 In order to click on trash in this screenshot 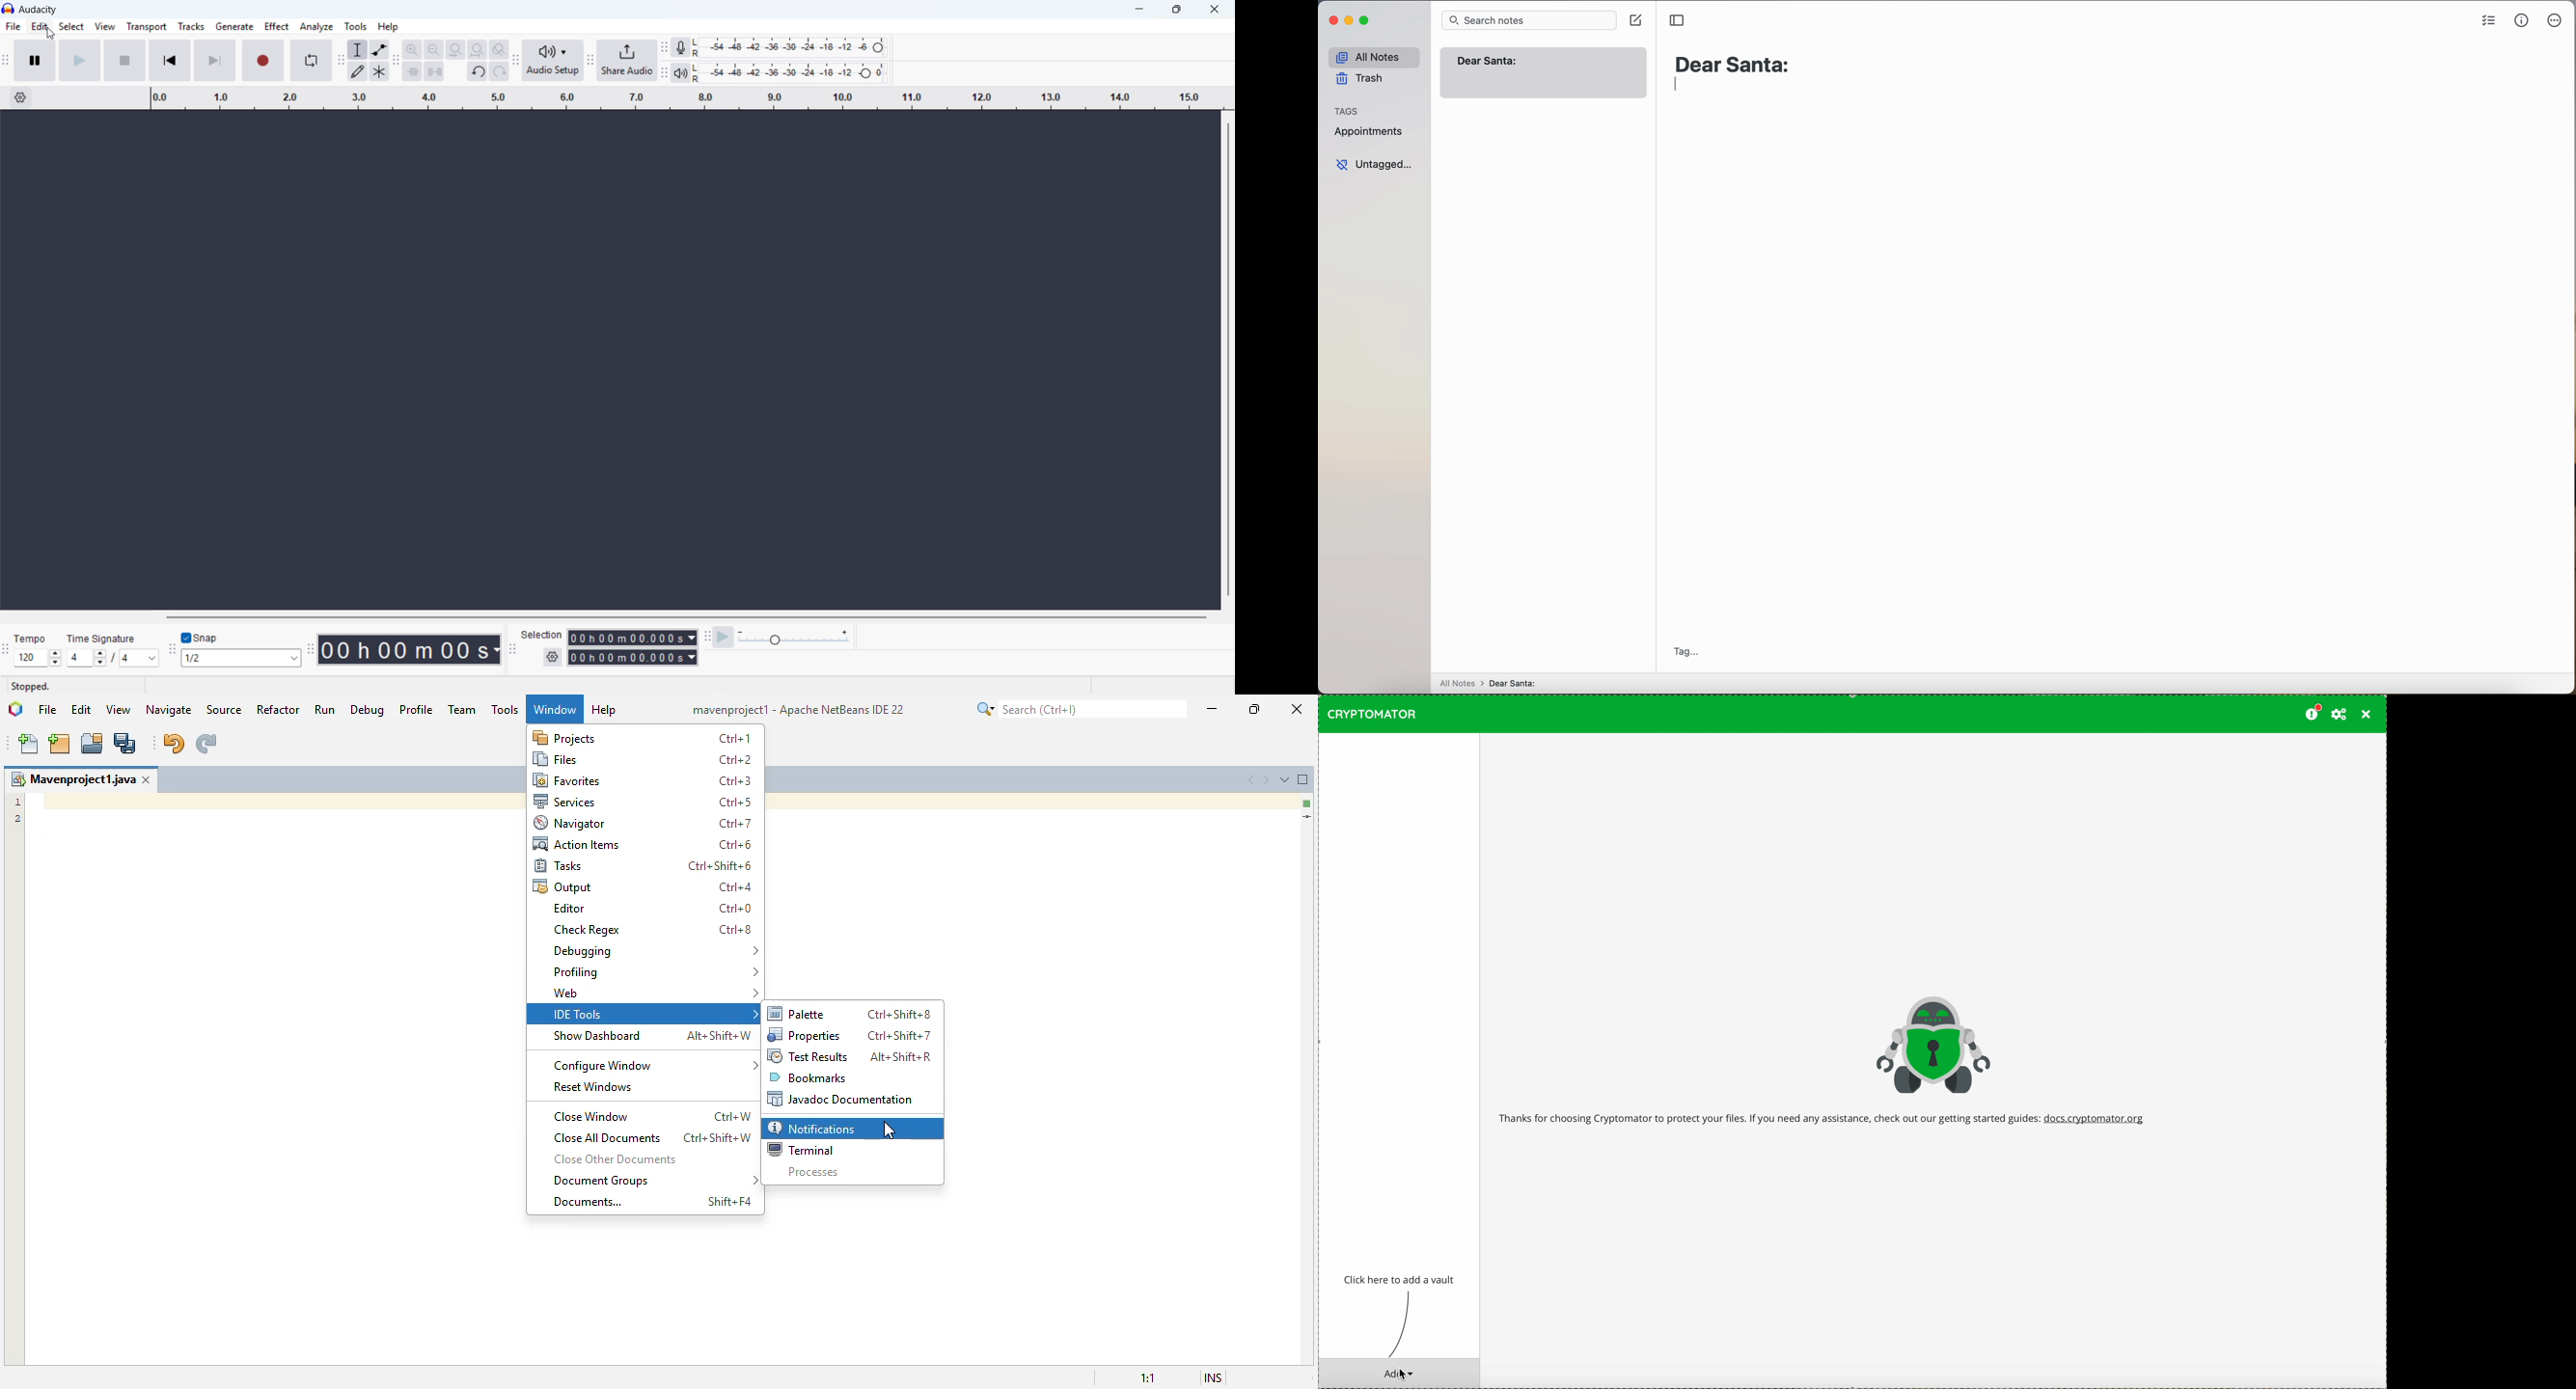, I will do `click(1364, 78)`.